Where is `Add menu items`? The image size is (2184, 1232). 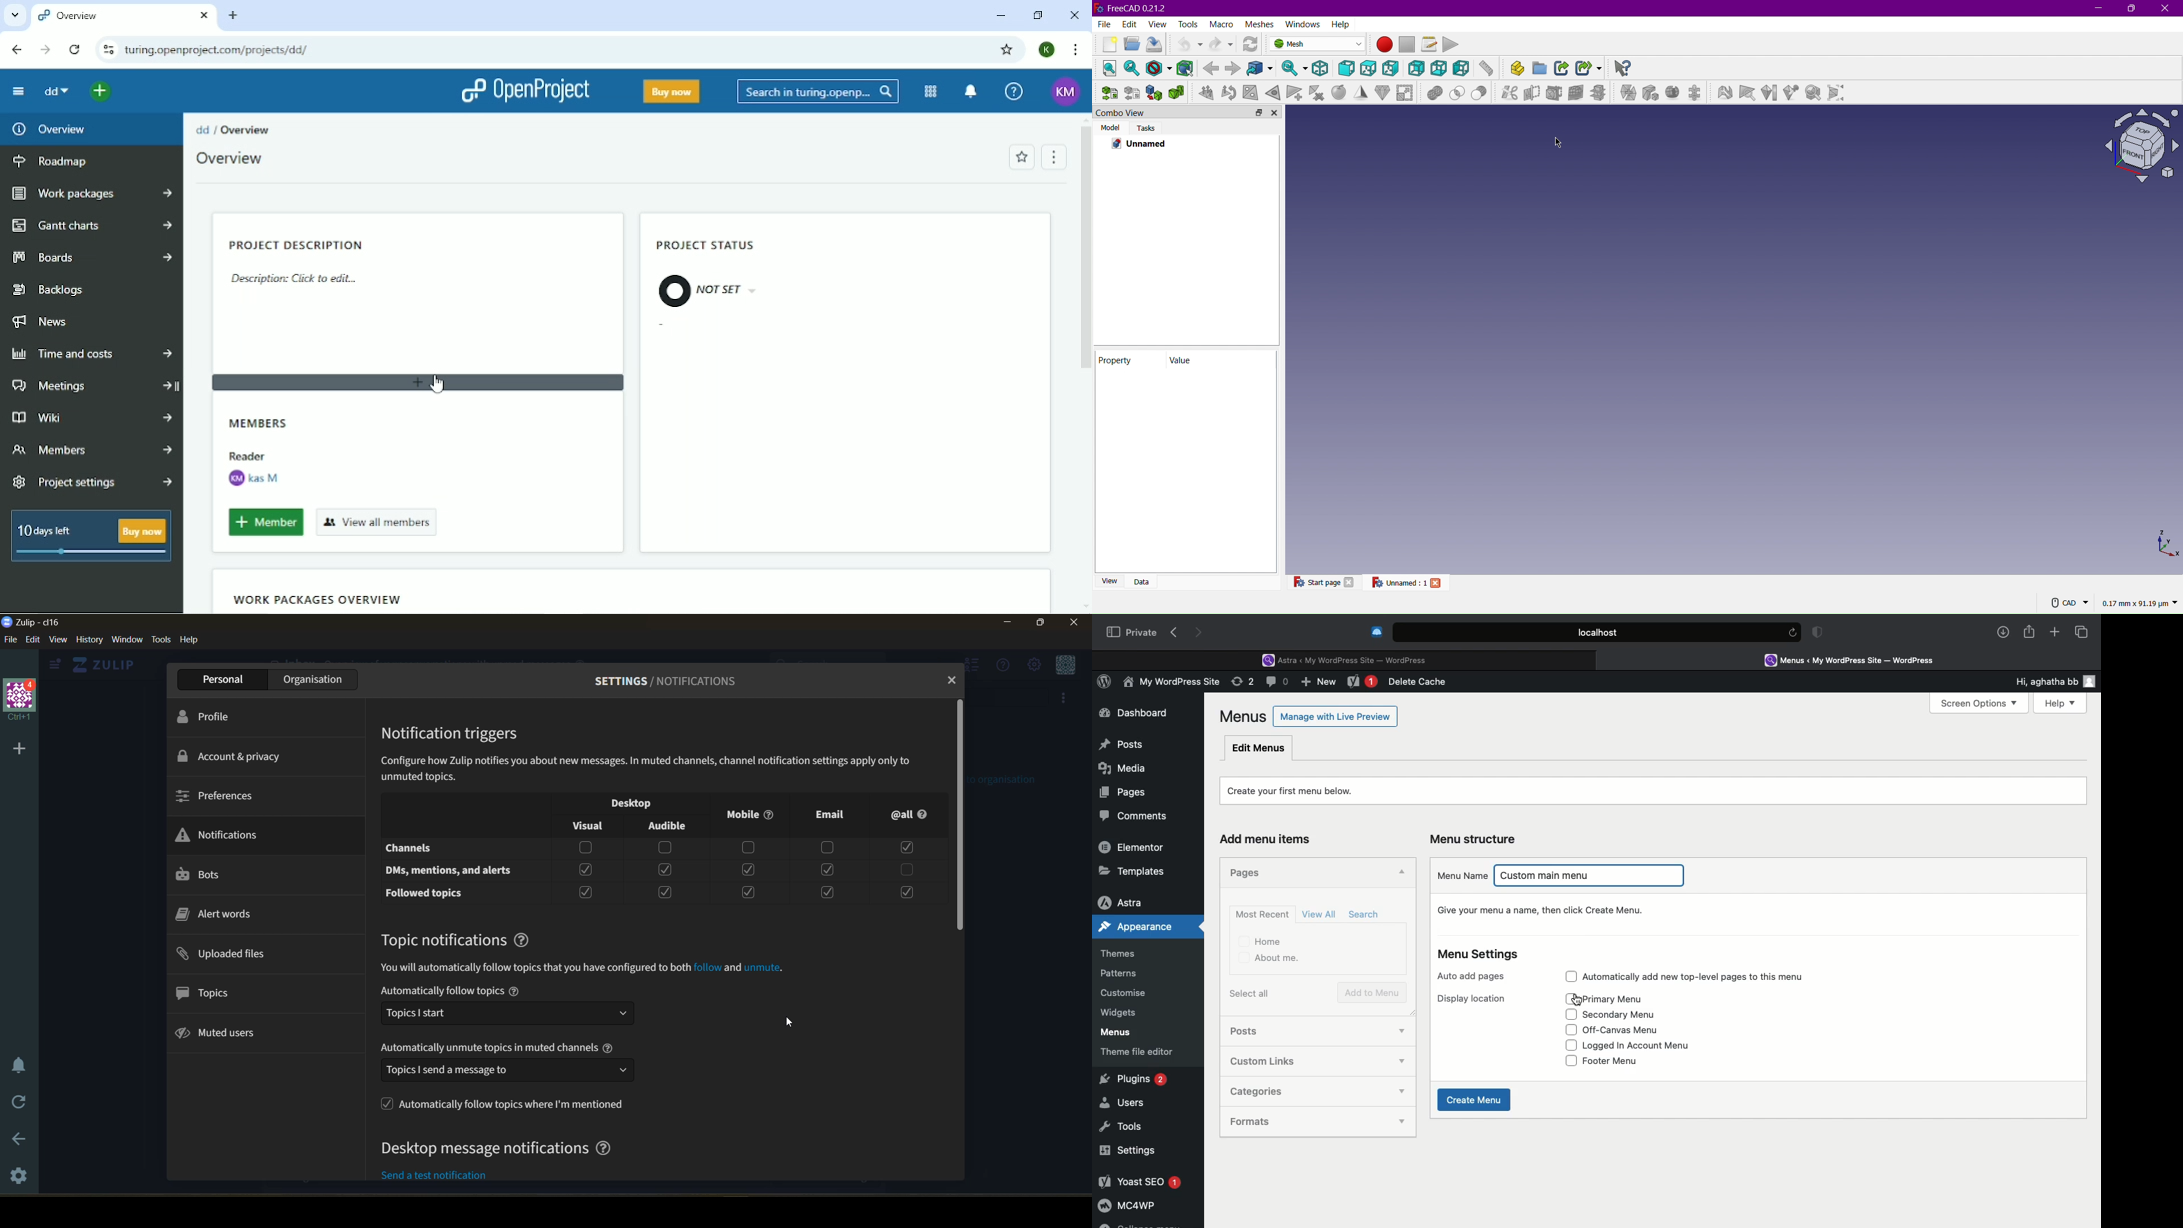
Add menu items is located at coordinates (1271, 840).